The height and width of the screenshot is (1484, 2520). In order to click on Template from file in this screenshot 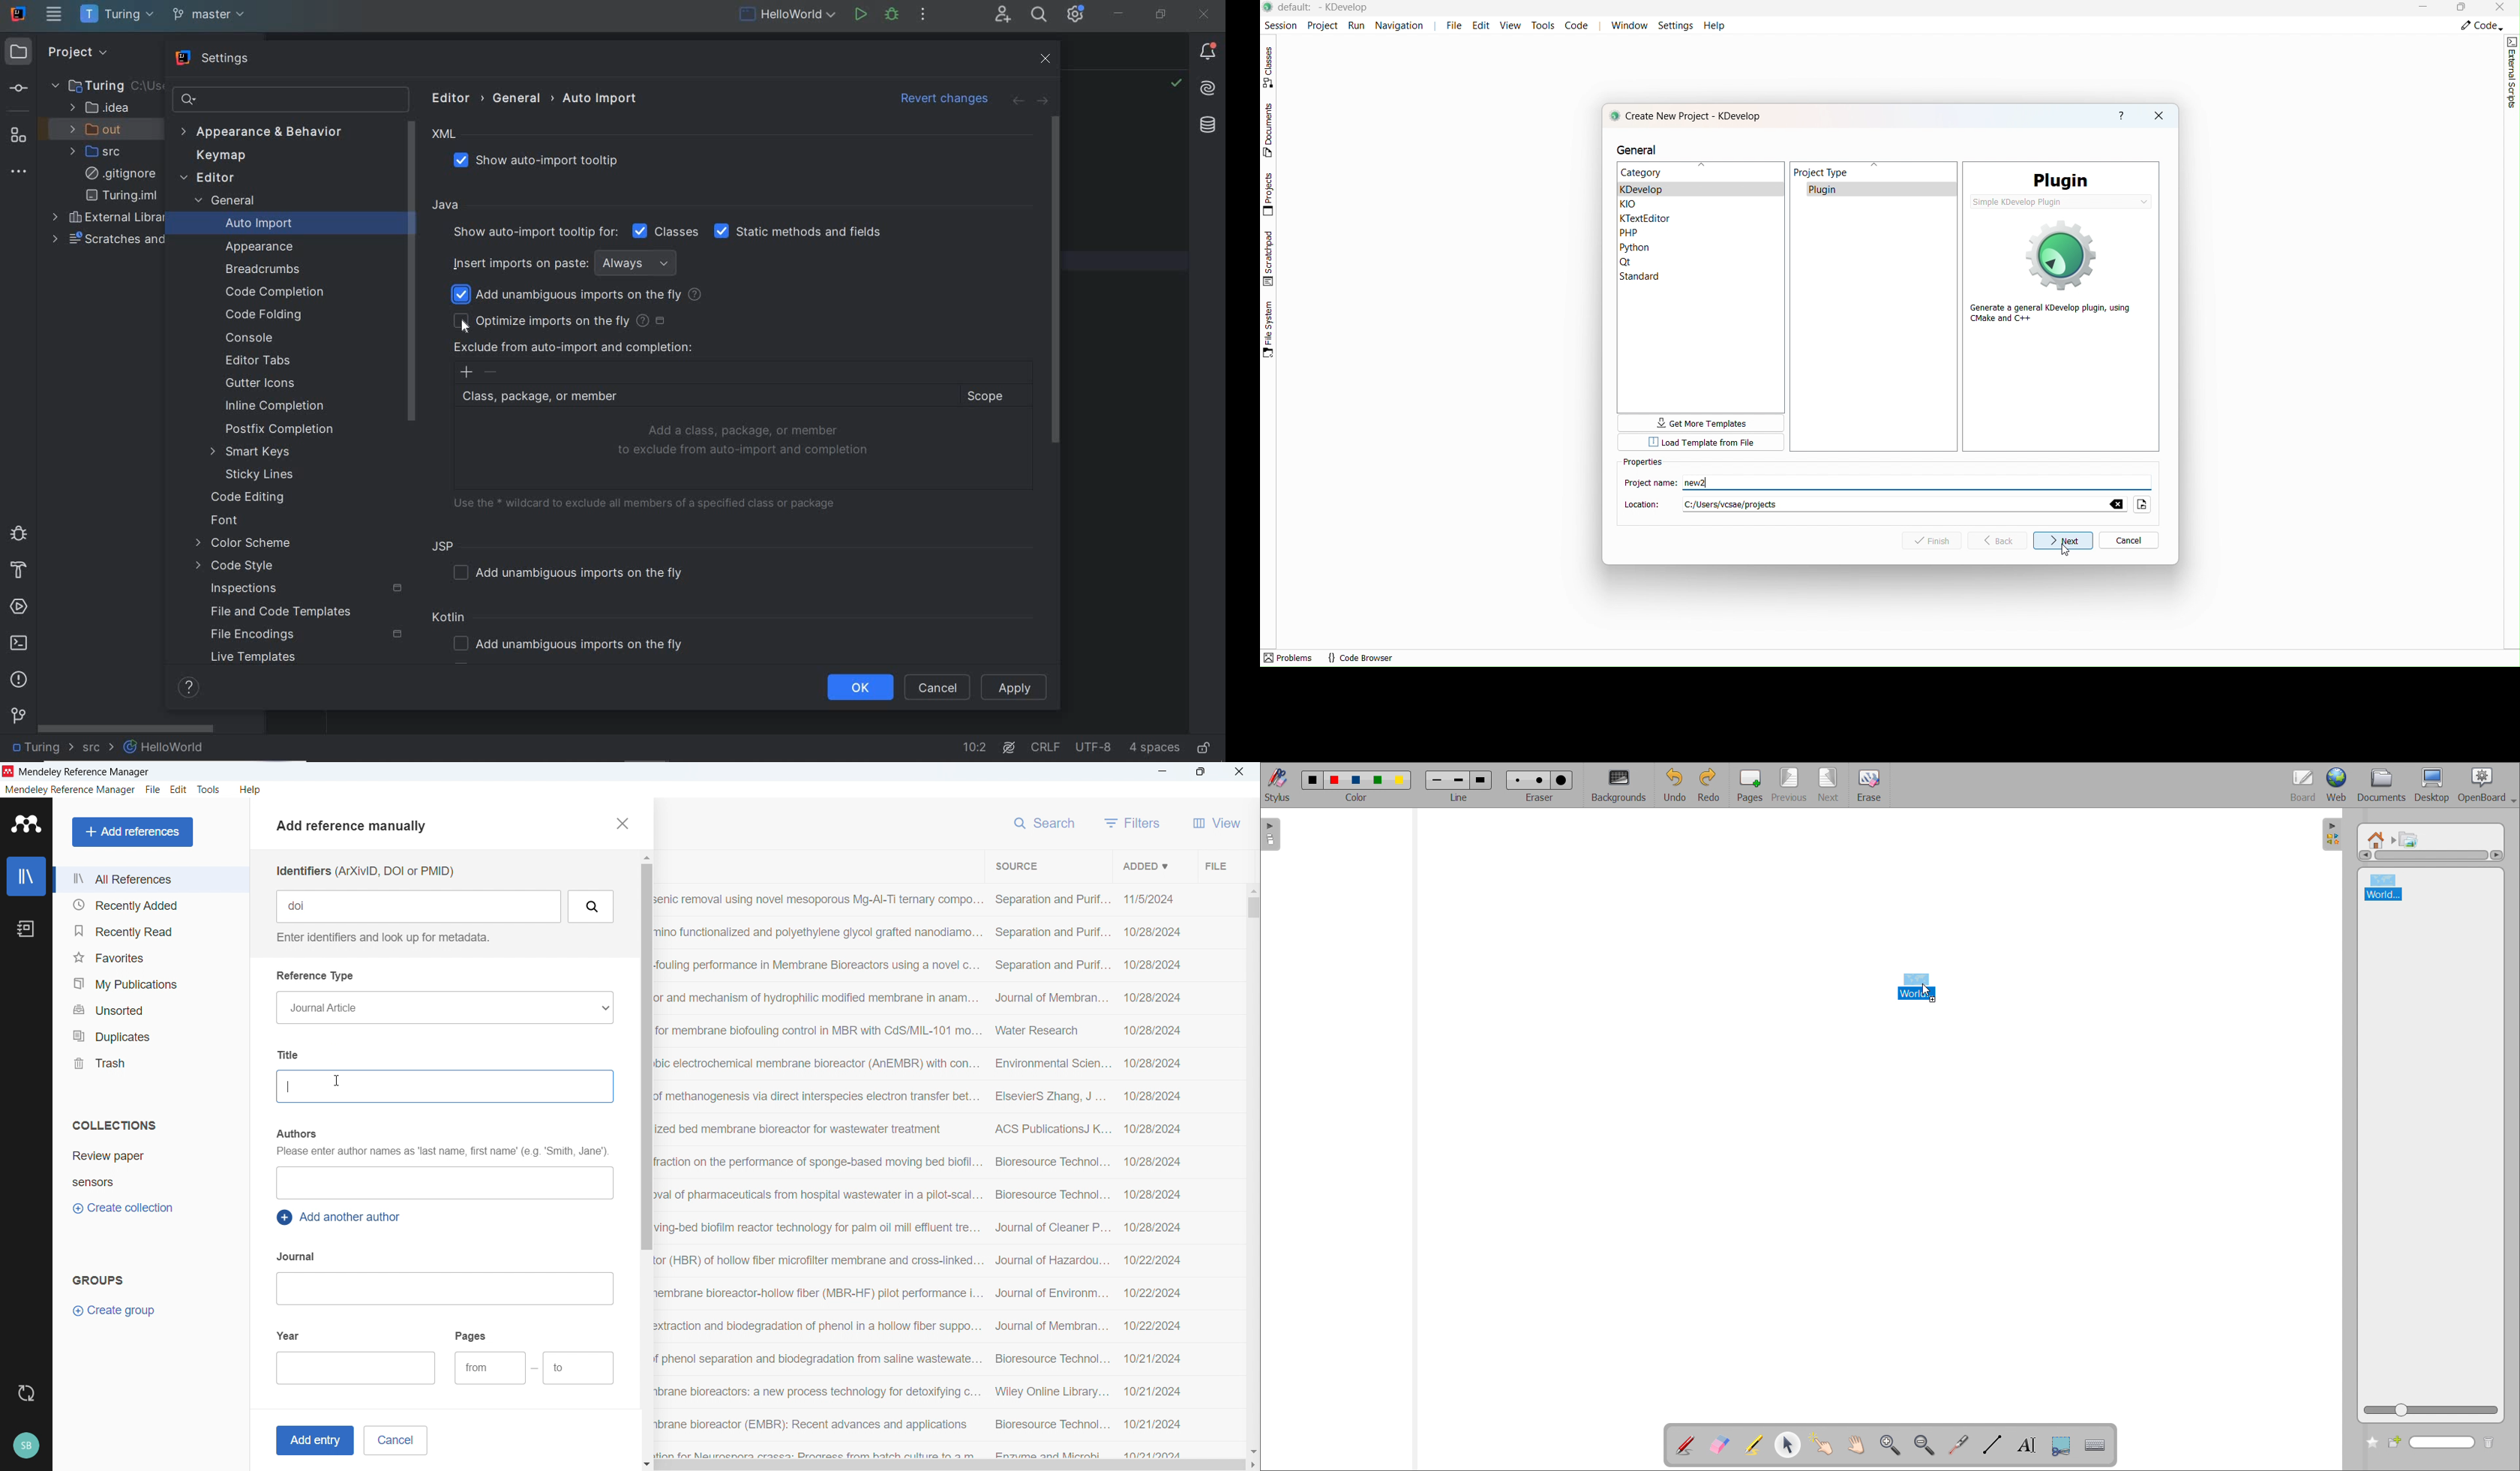, I will do `click(1701, 443)`.